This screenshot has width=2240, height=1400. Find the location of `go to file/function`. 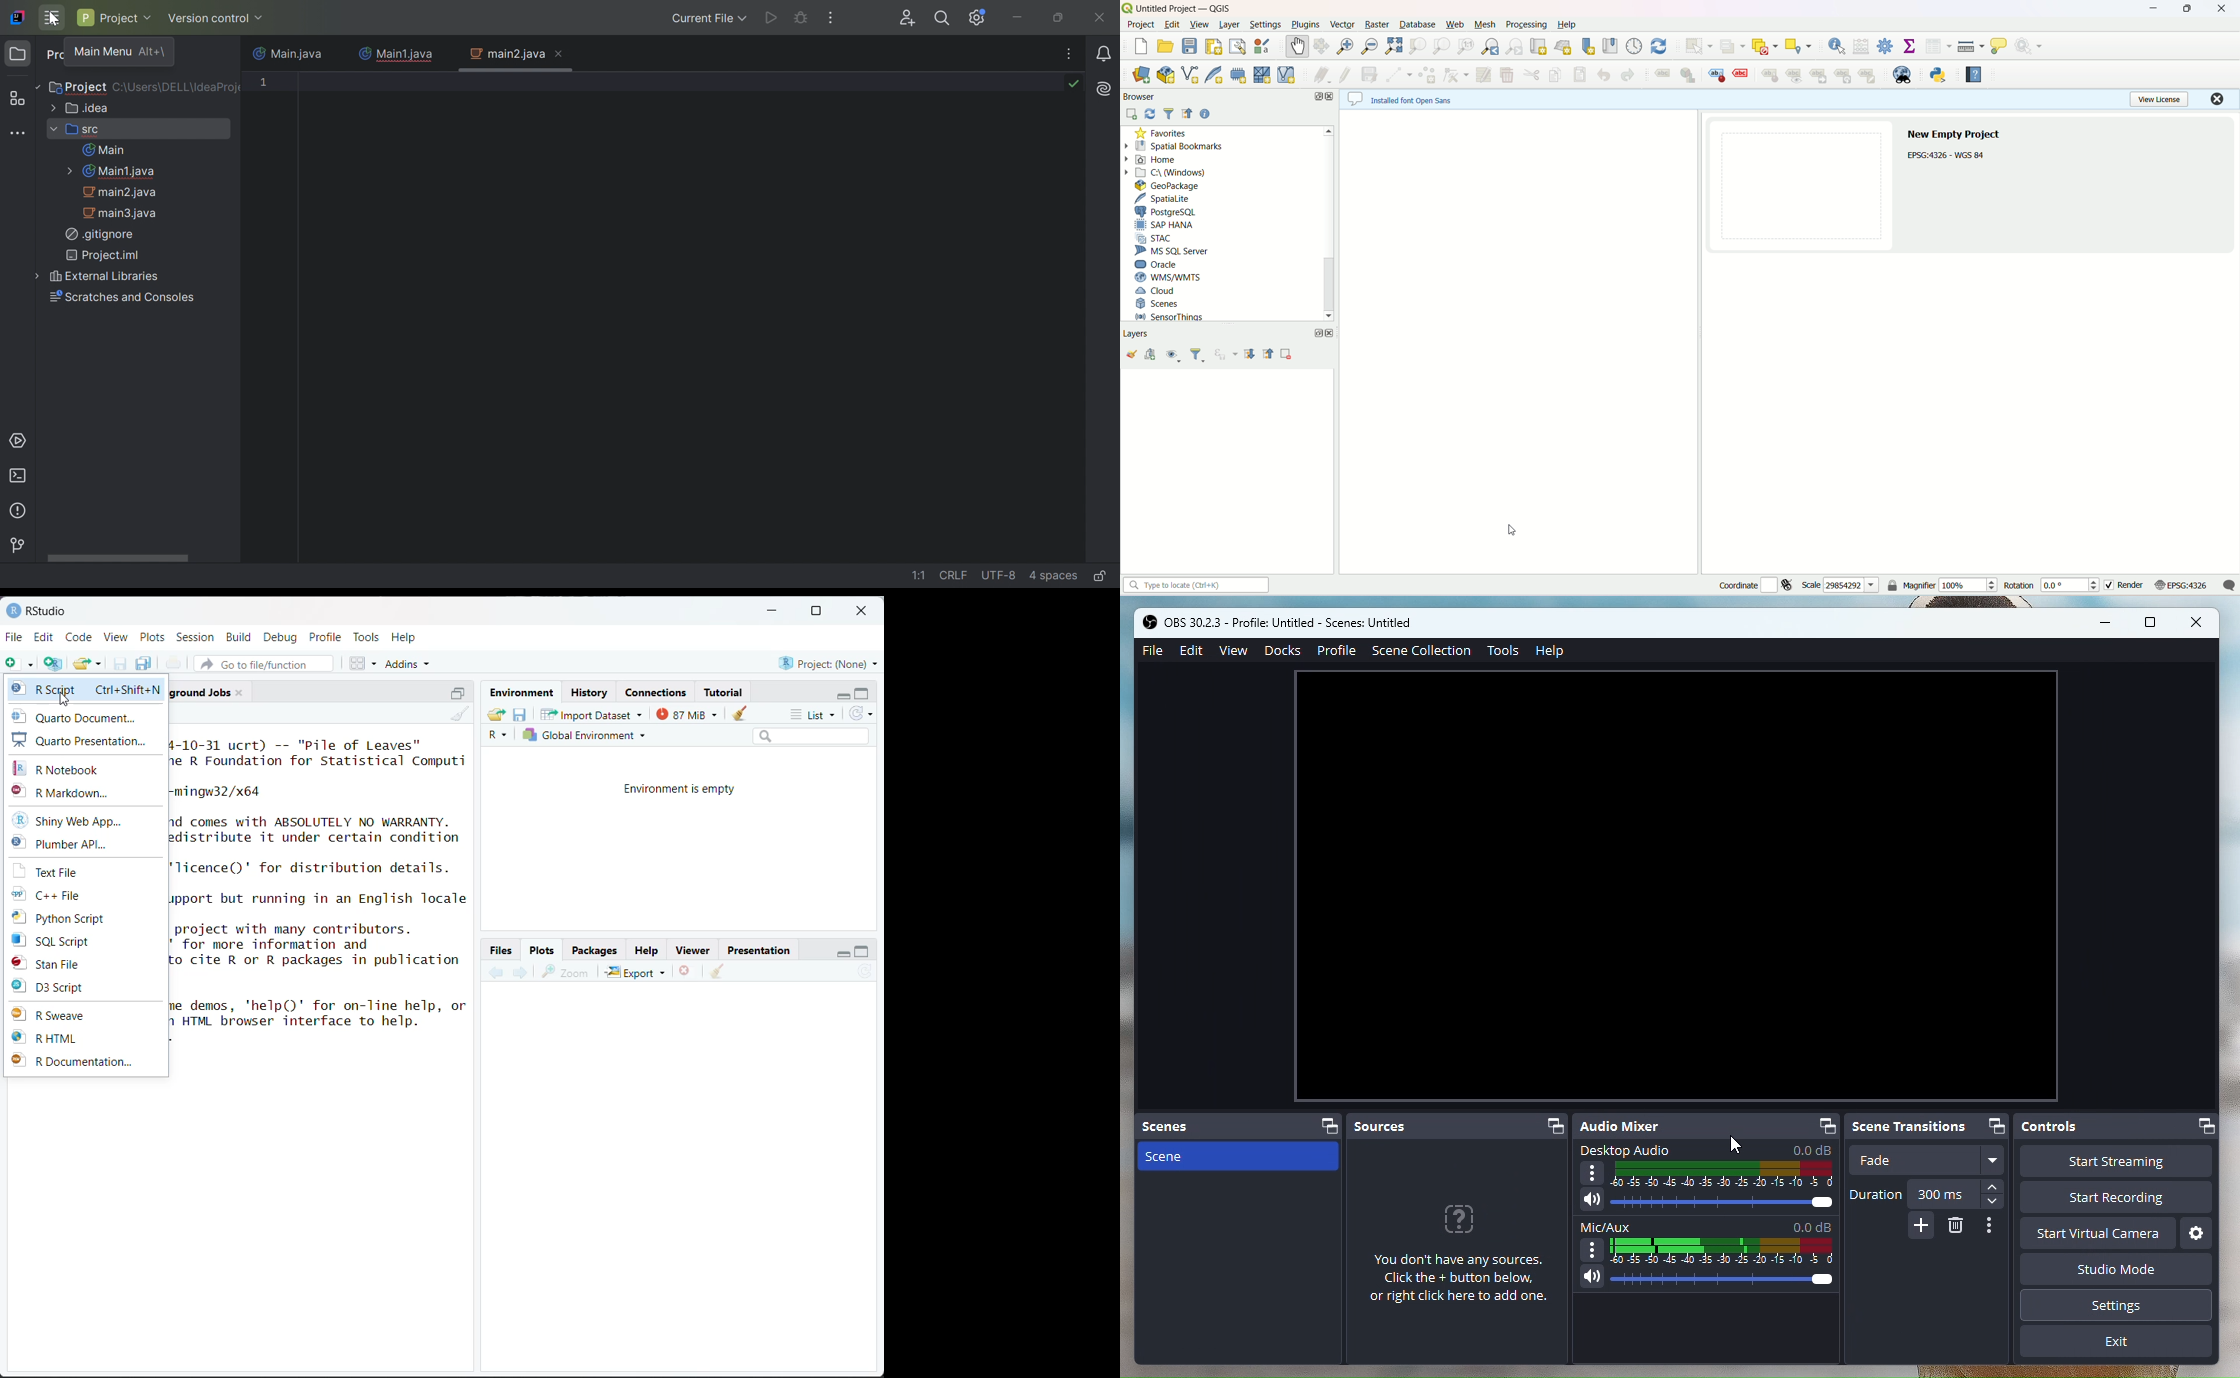

go to file/function is located at coordinates (262, 665).